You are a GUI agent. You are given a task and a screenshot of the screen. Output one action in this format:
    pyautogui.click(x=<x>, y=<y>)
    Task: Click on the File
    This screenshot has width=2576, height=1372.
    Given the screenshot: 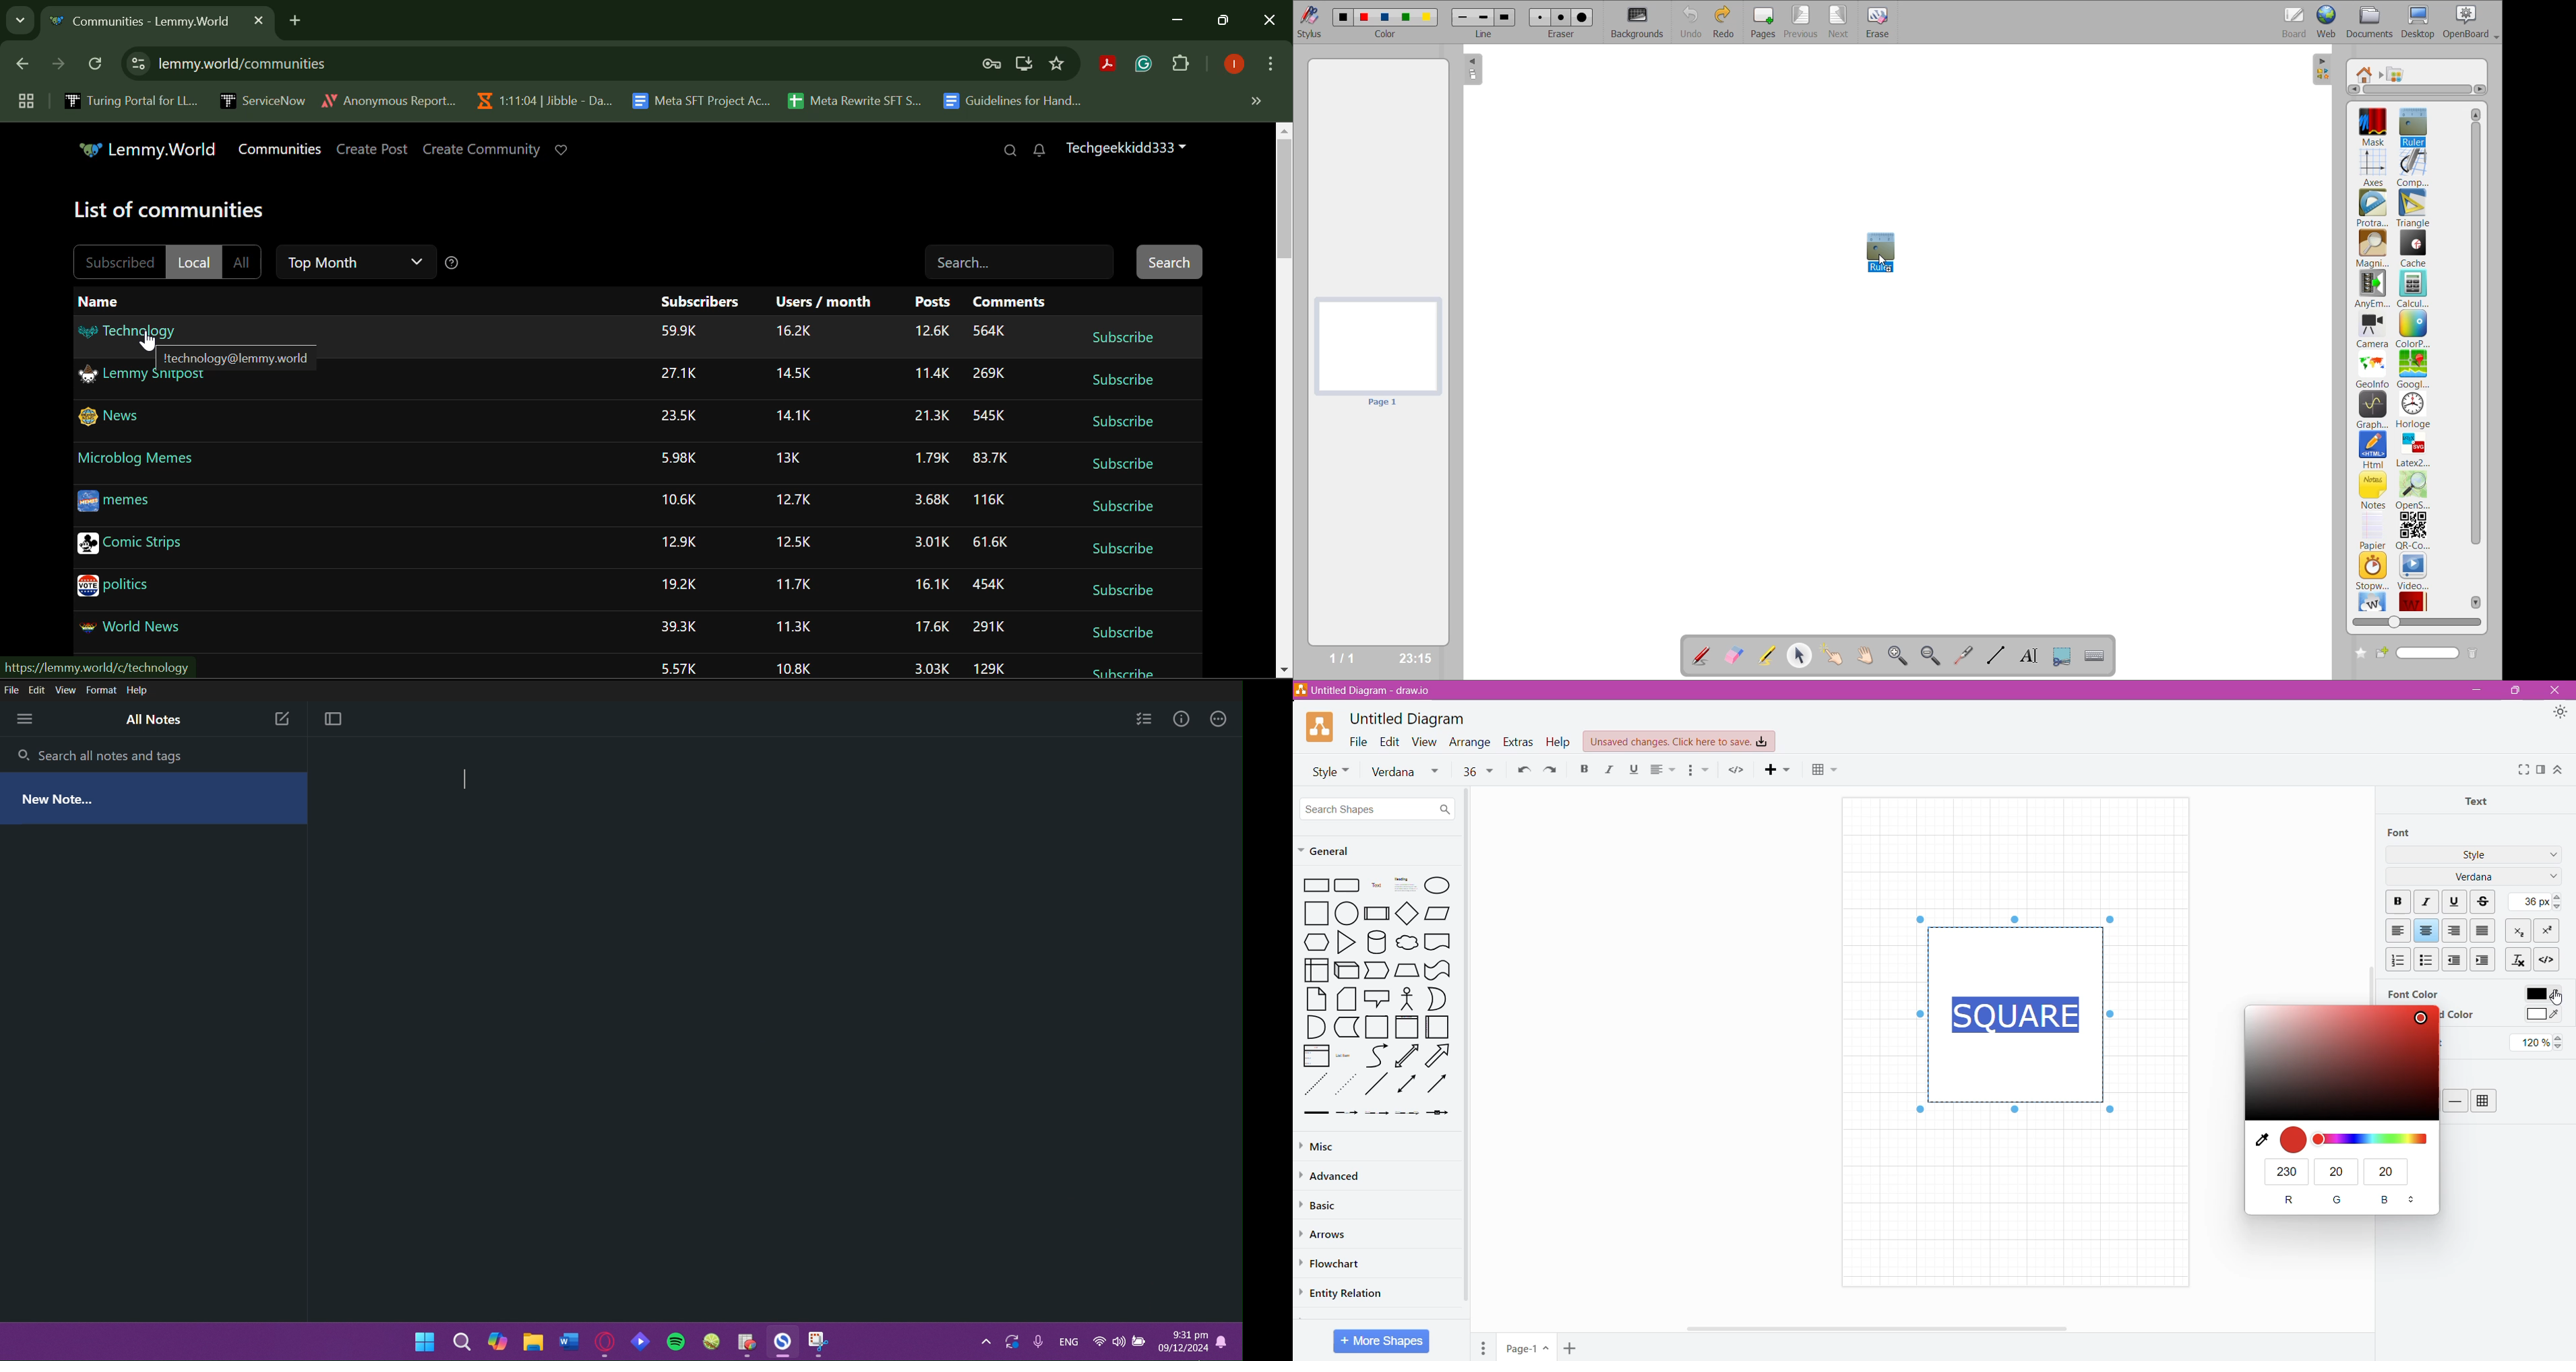 What is the action you would take?
    pyautogui.click(x=13, y=690)
    